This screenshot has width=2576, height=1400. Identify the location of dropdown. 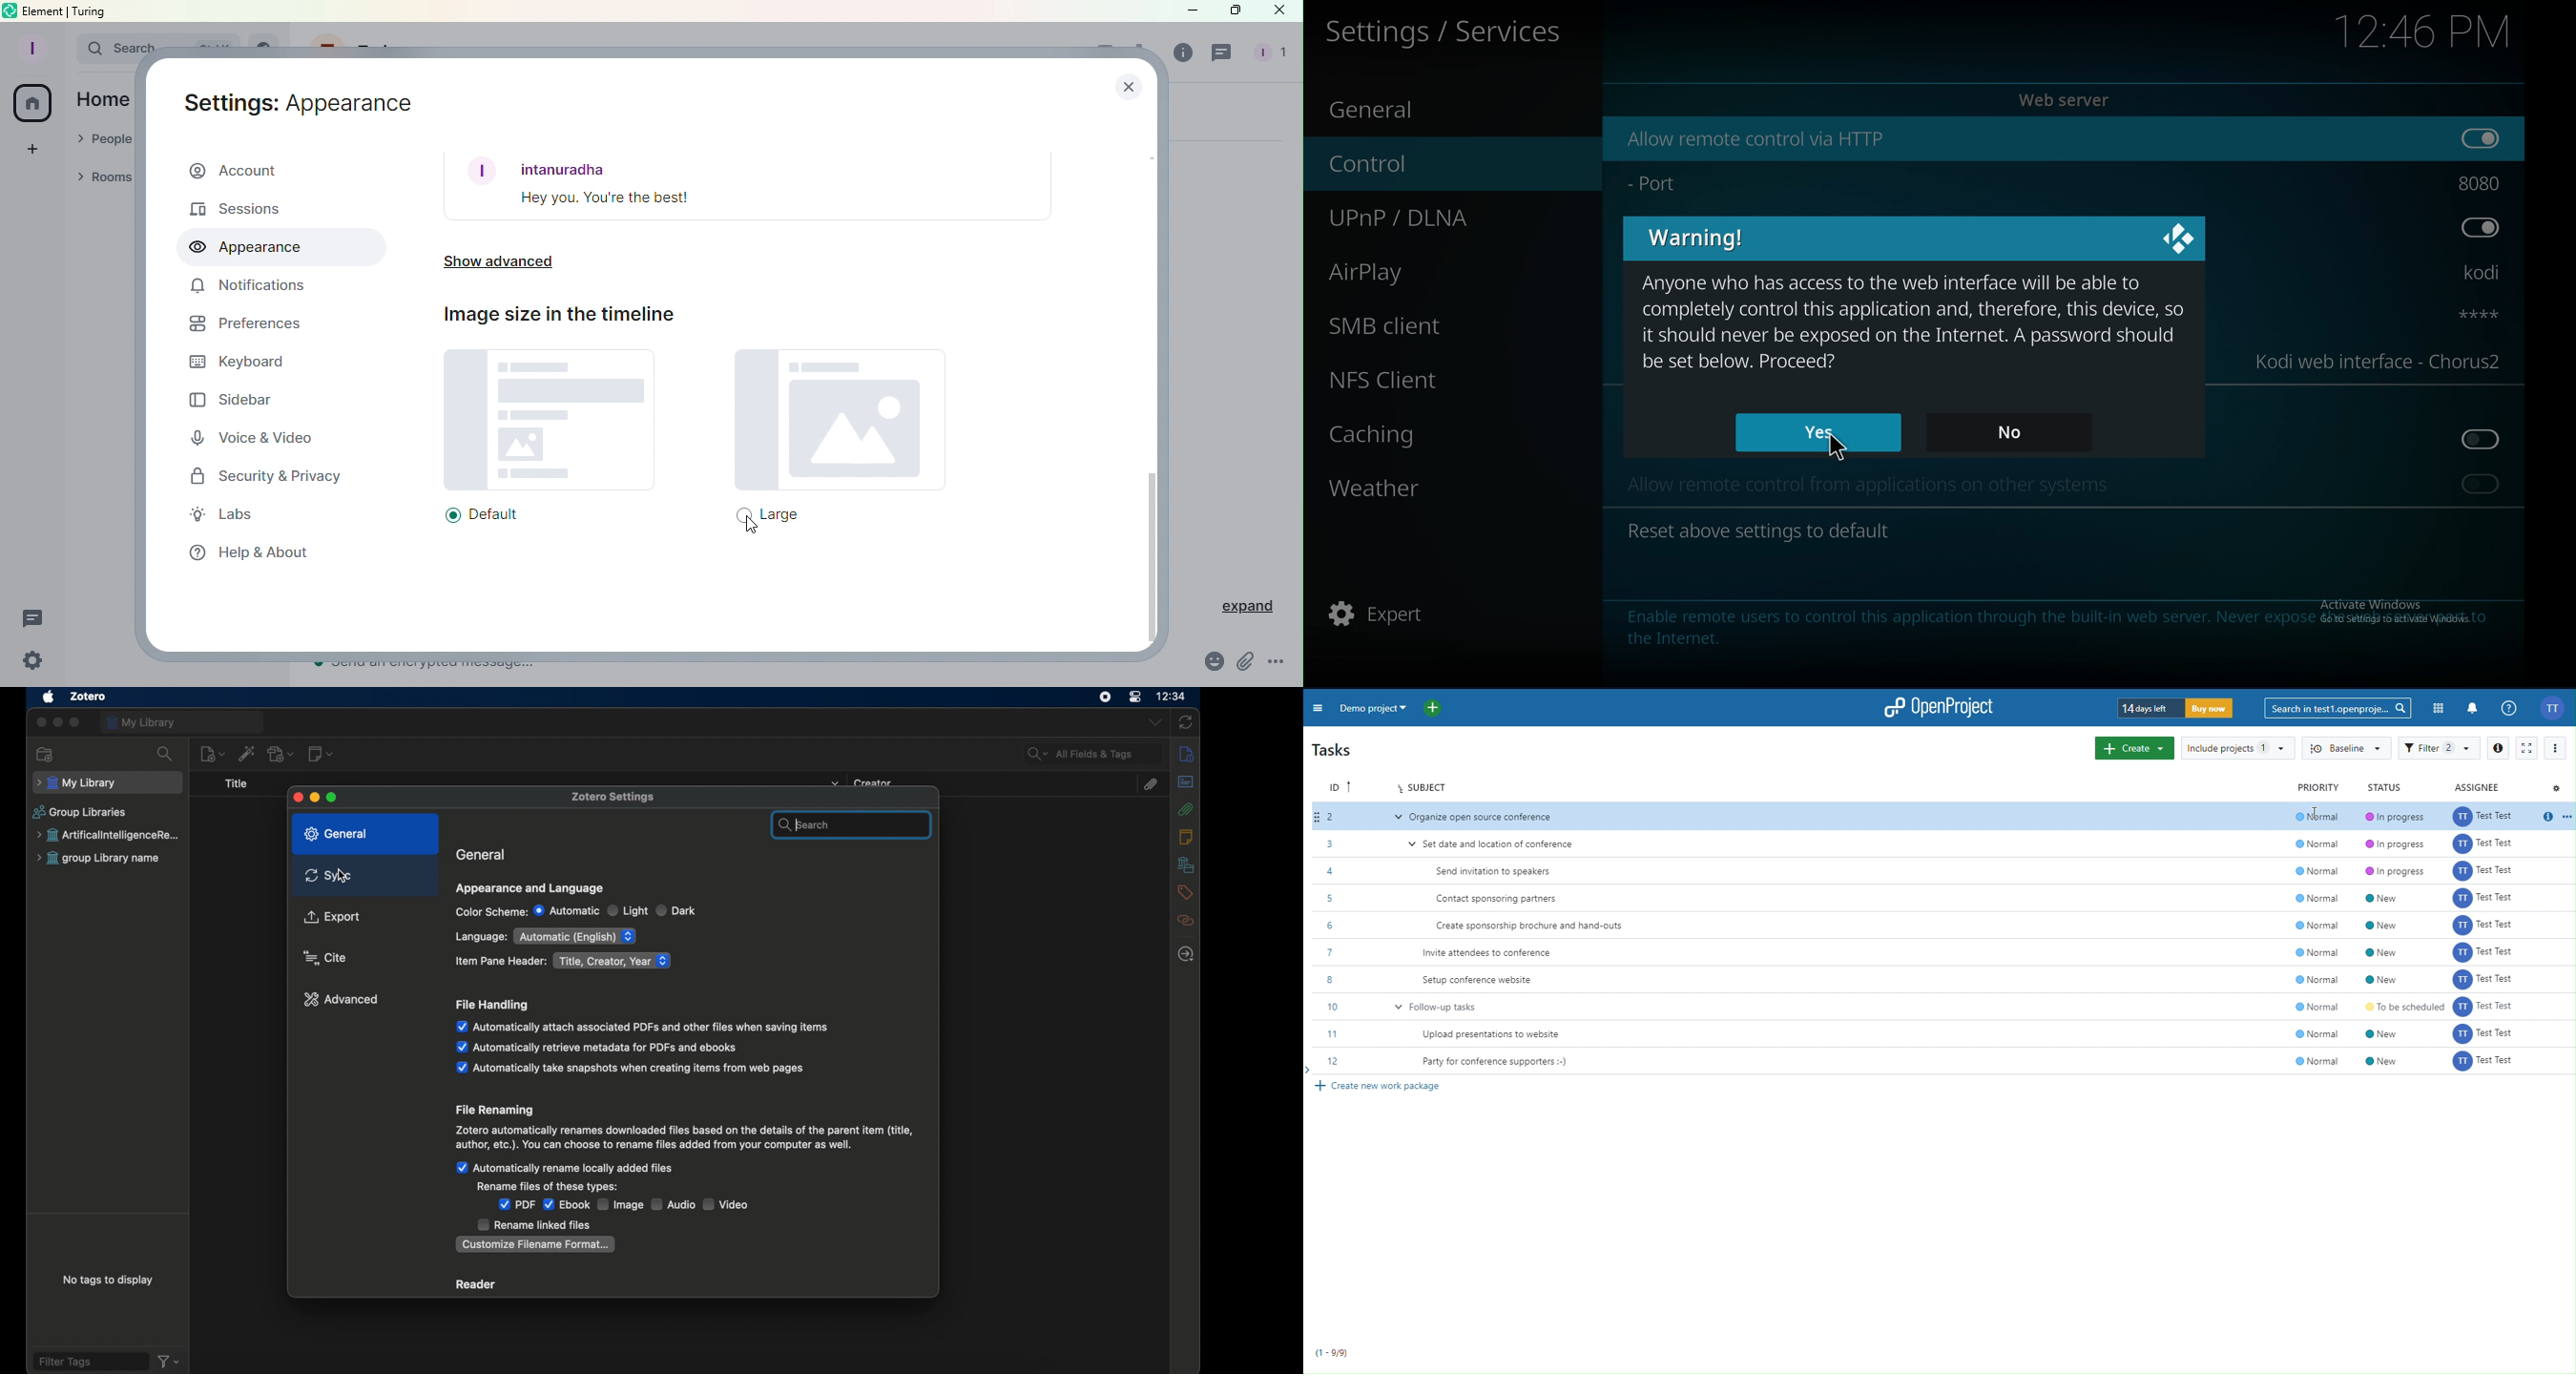
(1153, 723).